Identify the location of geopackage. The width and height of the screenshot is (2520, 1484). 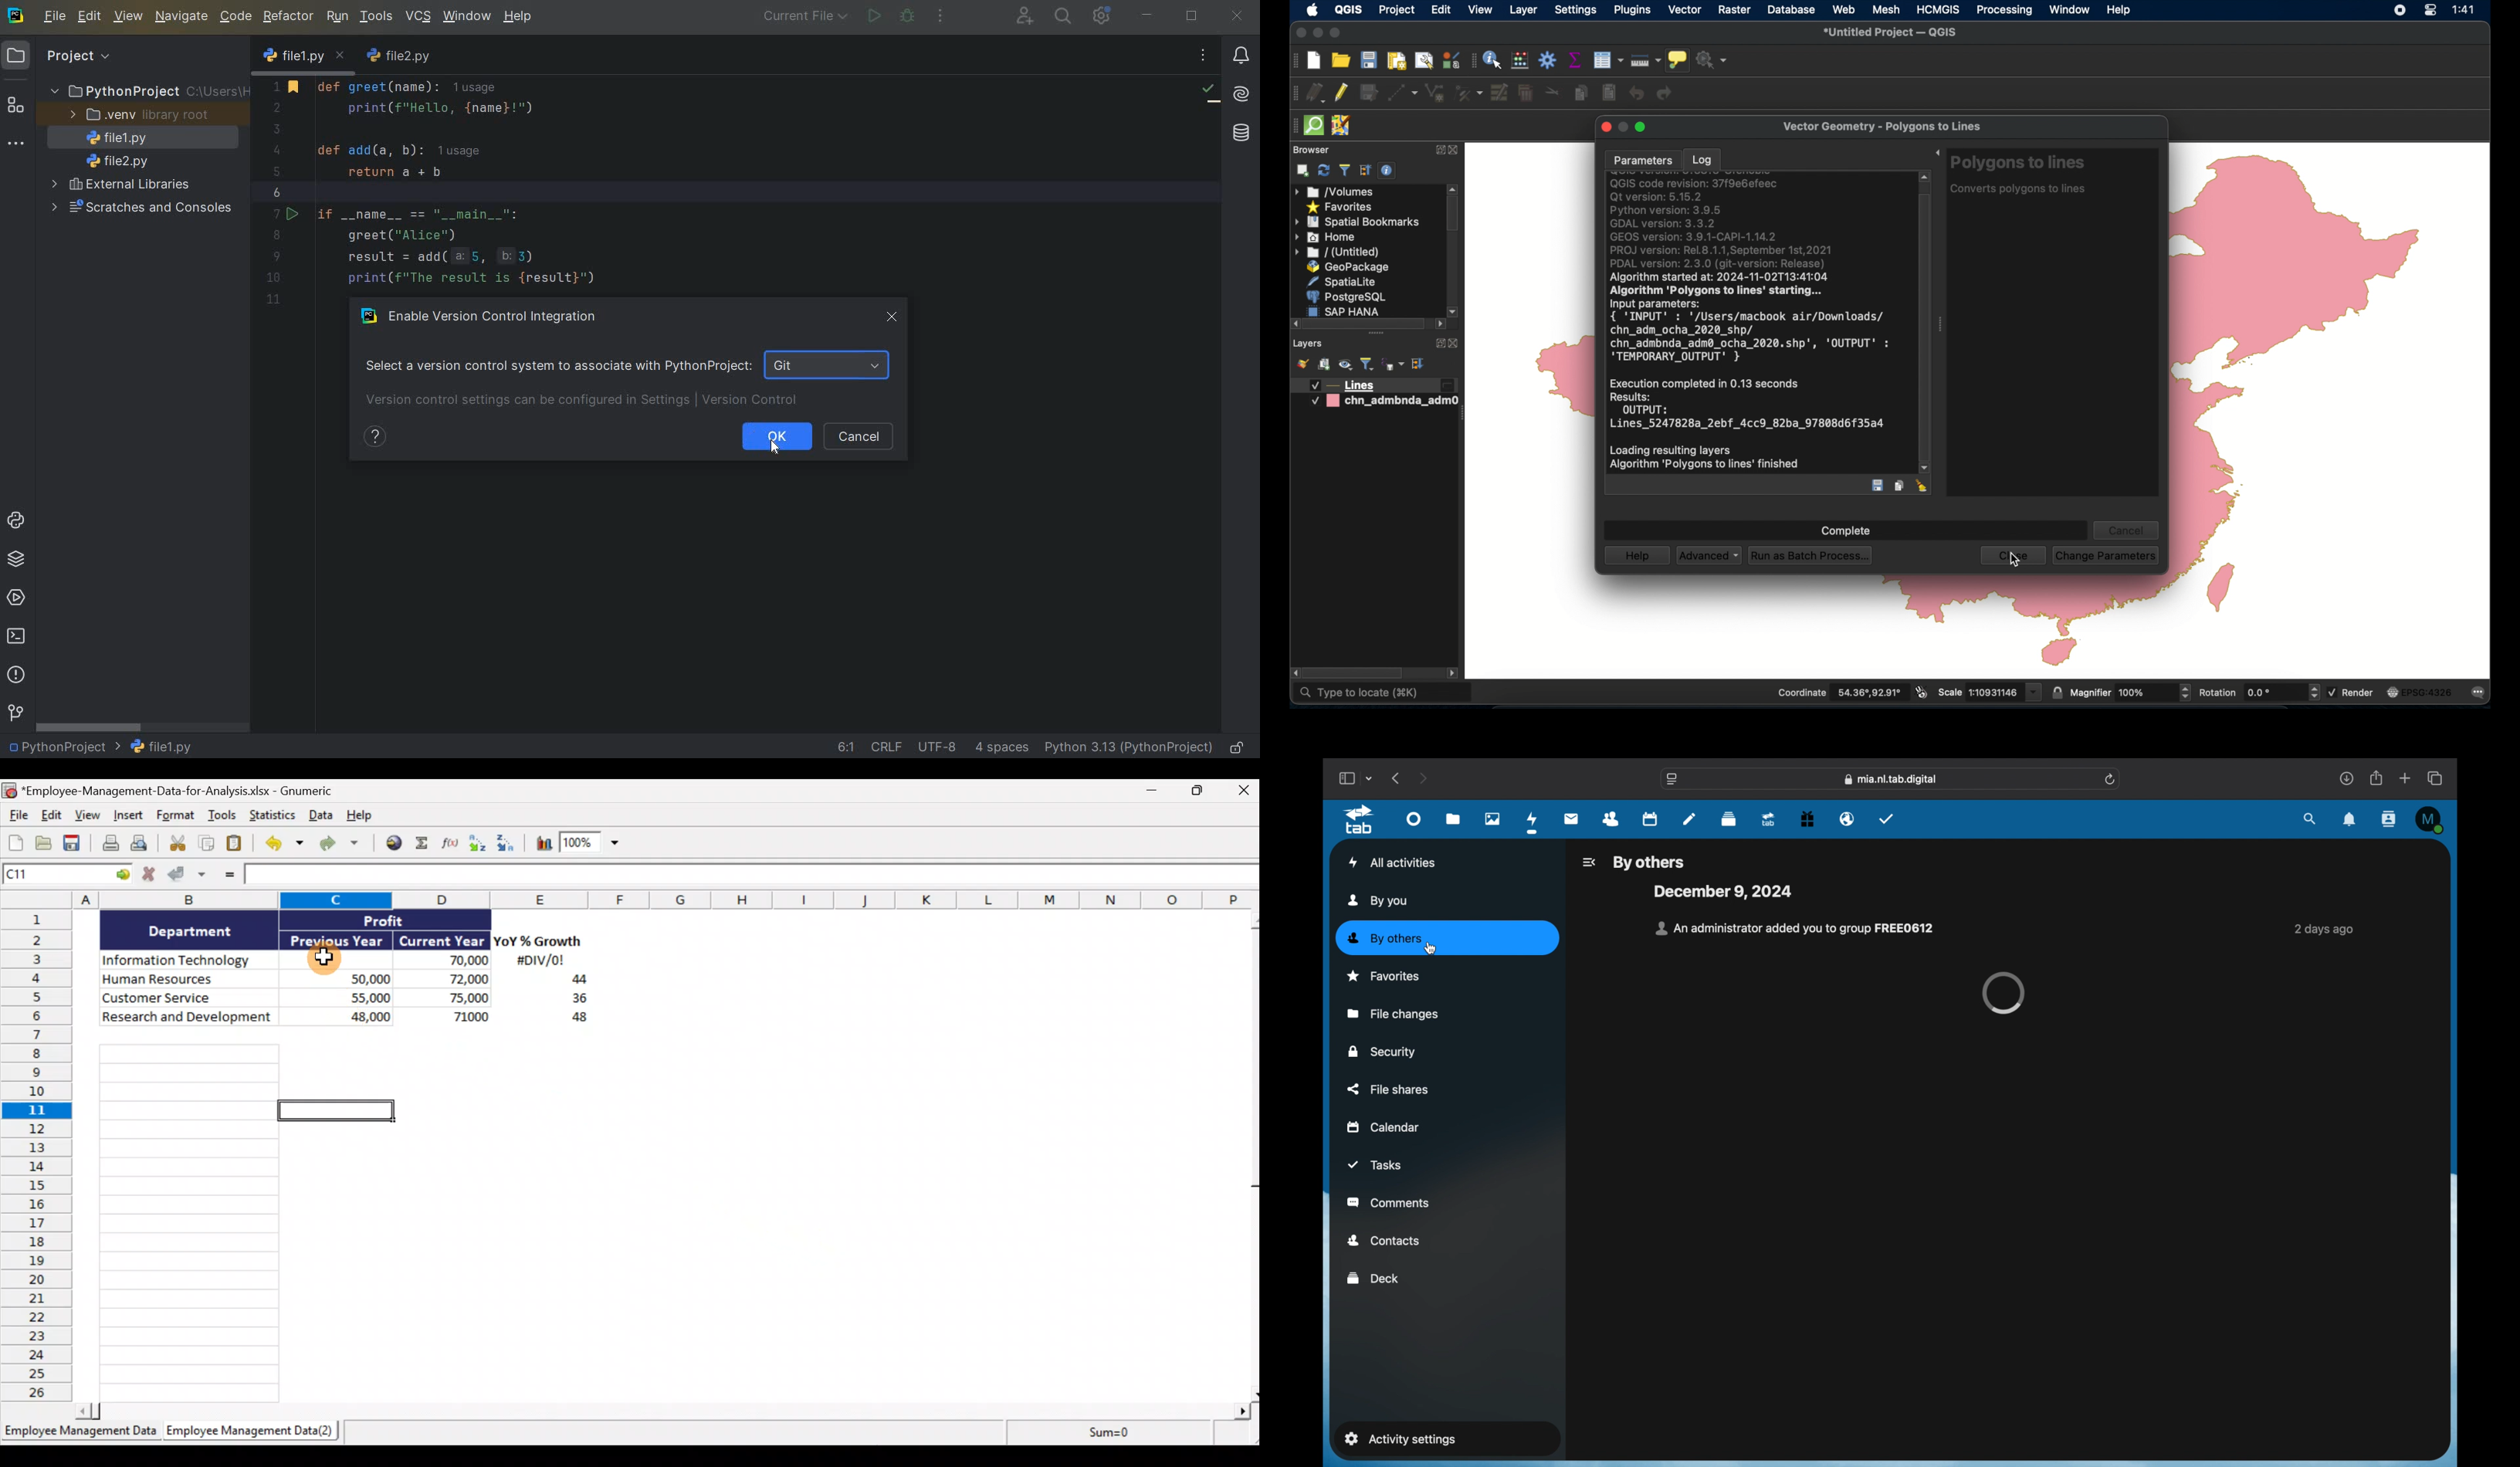
(1351, 267).